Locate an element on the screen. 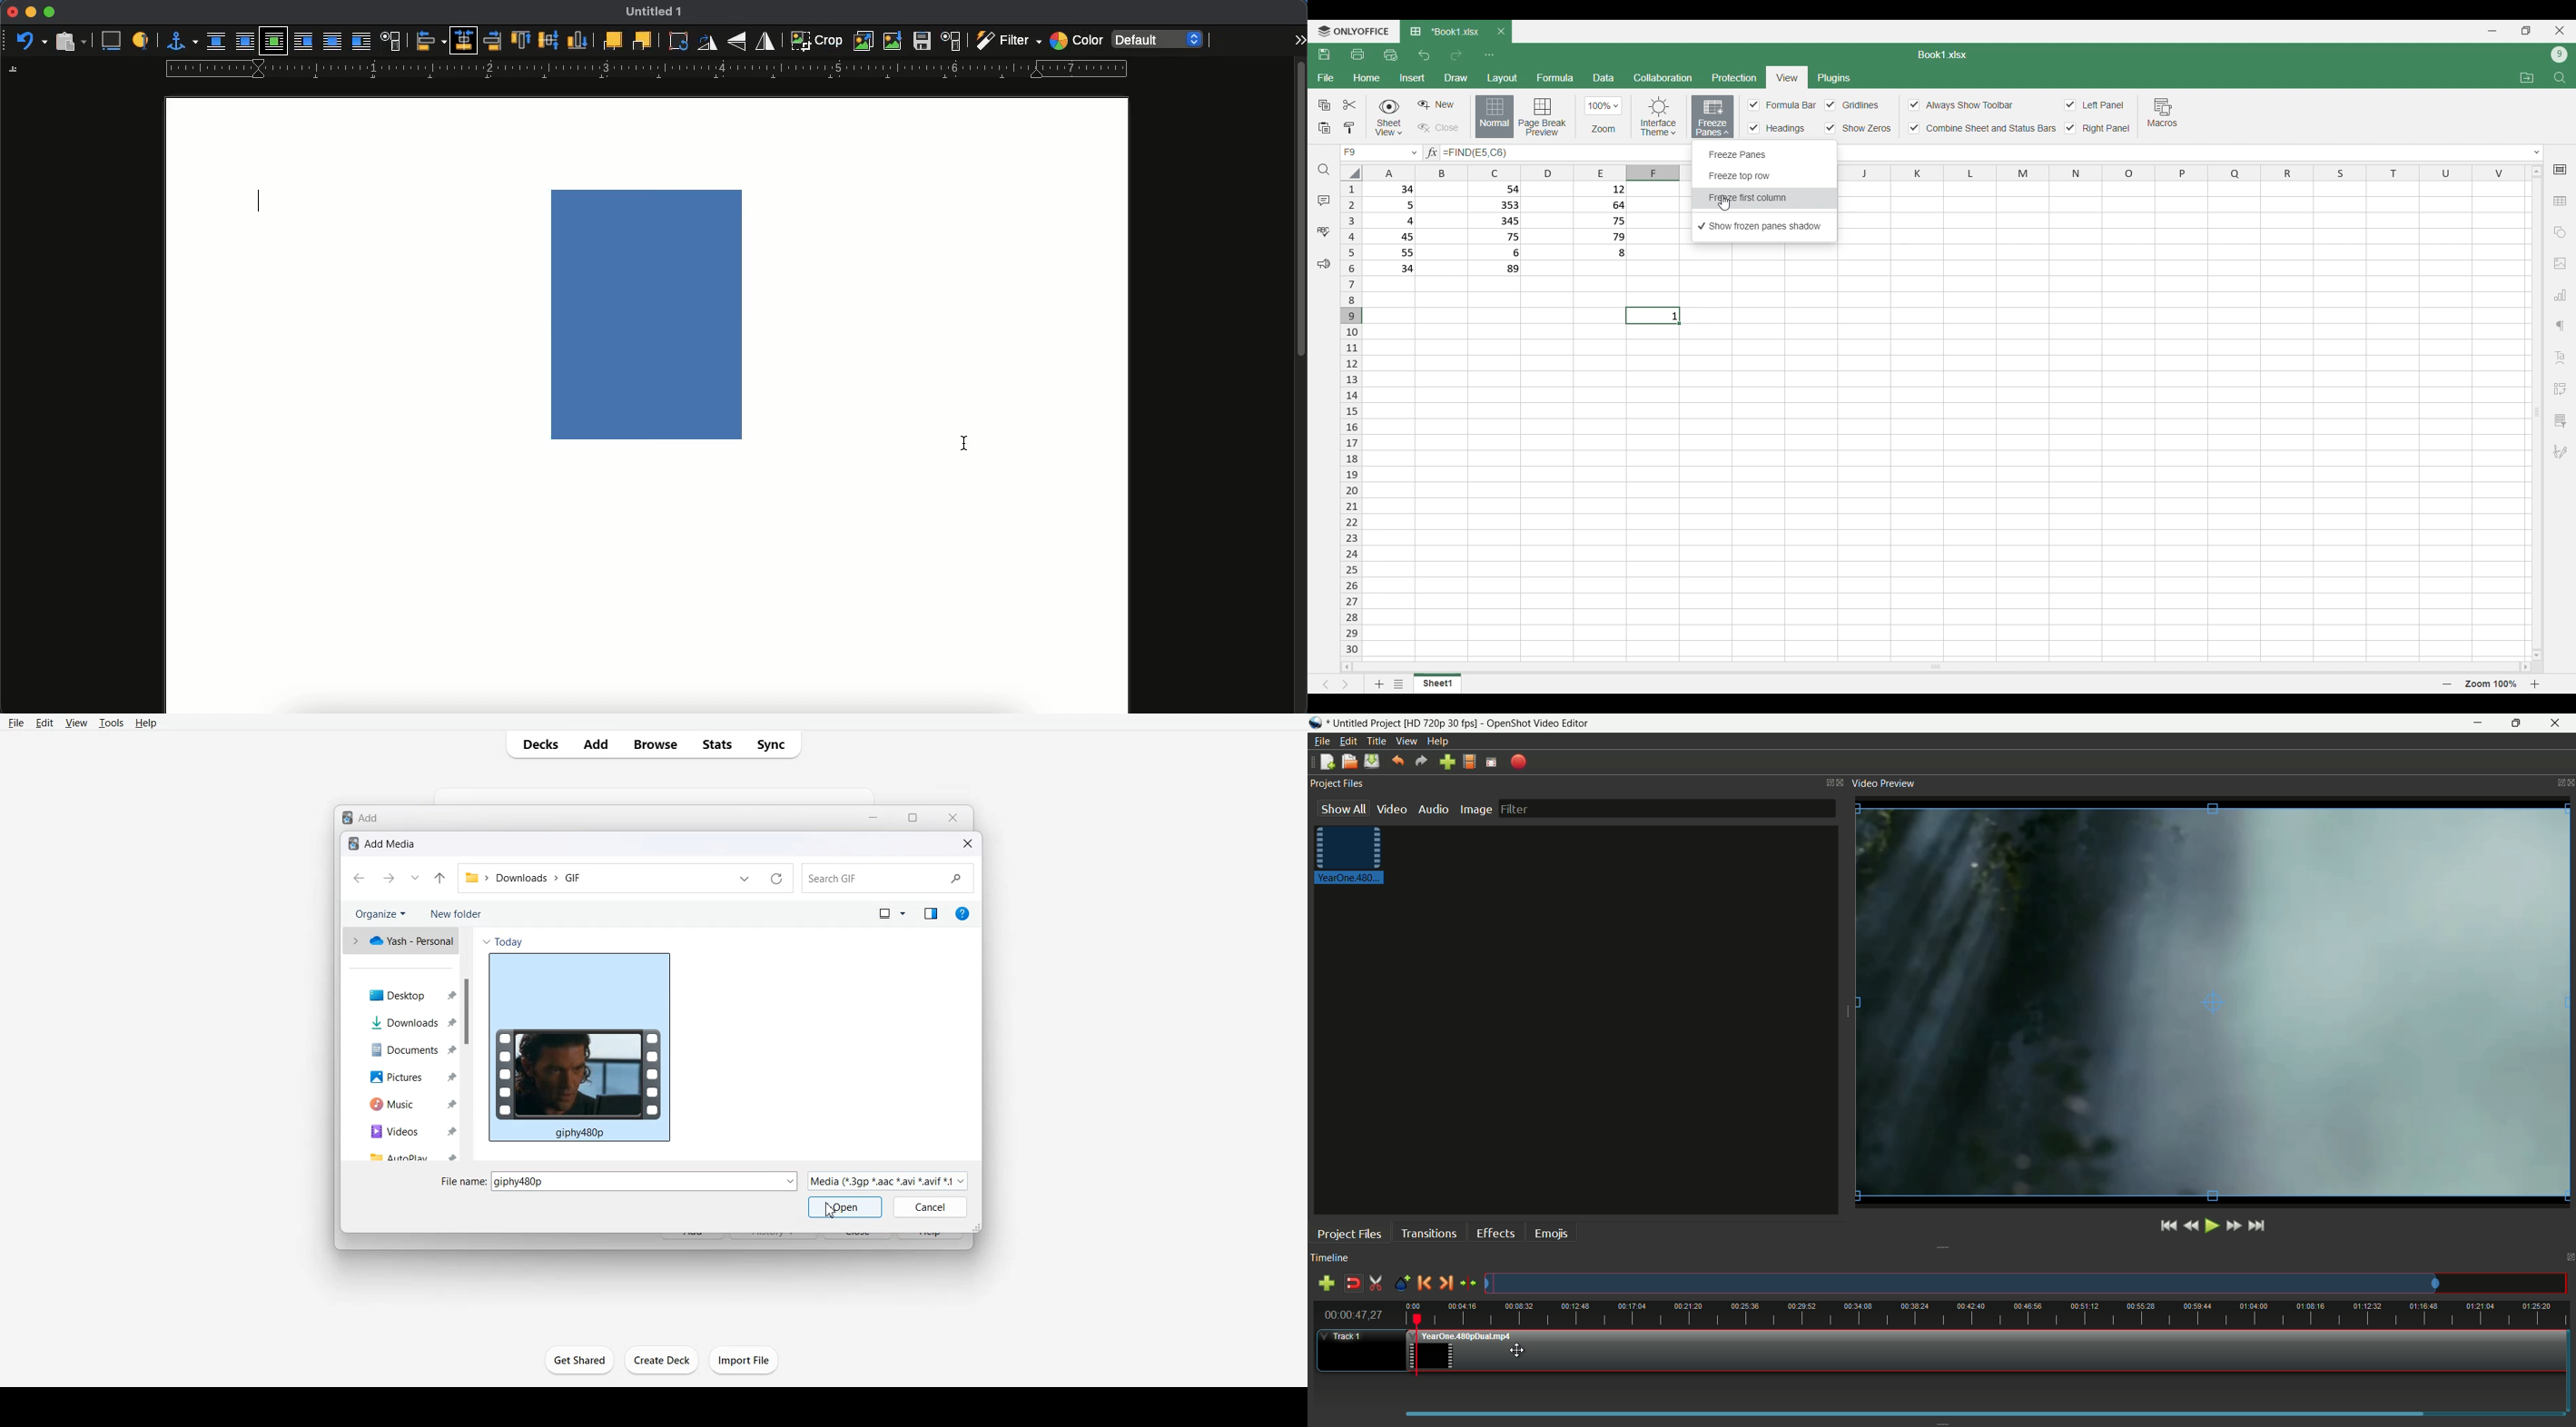 Image resolution: width=2576 pixels, height=1428 pixels. Page zoom out is located at coordinates (2447, 684).